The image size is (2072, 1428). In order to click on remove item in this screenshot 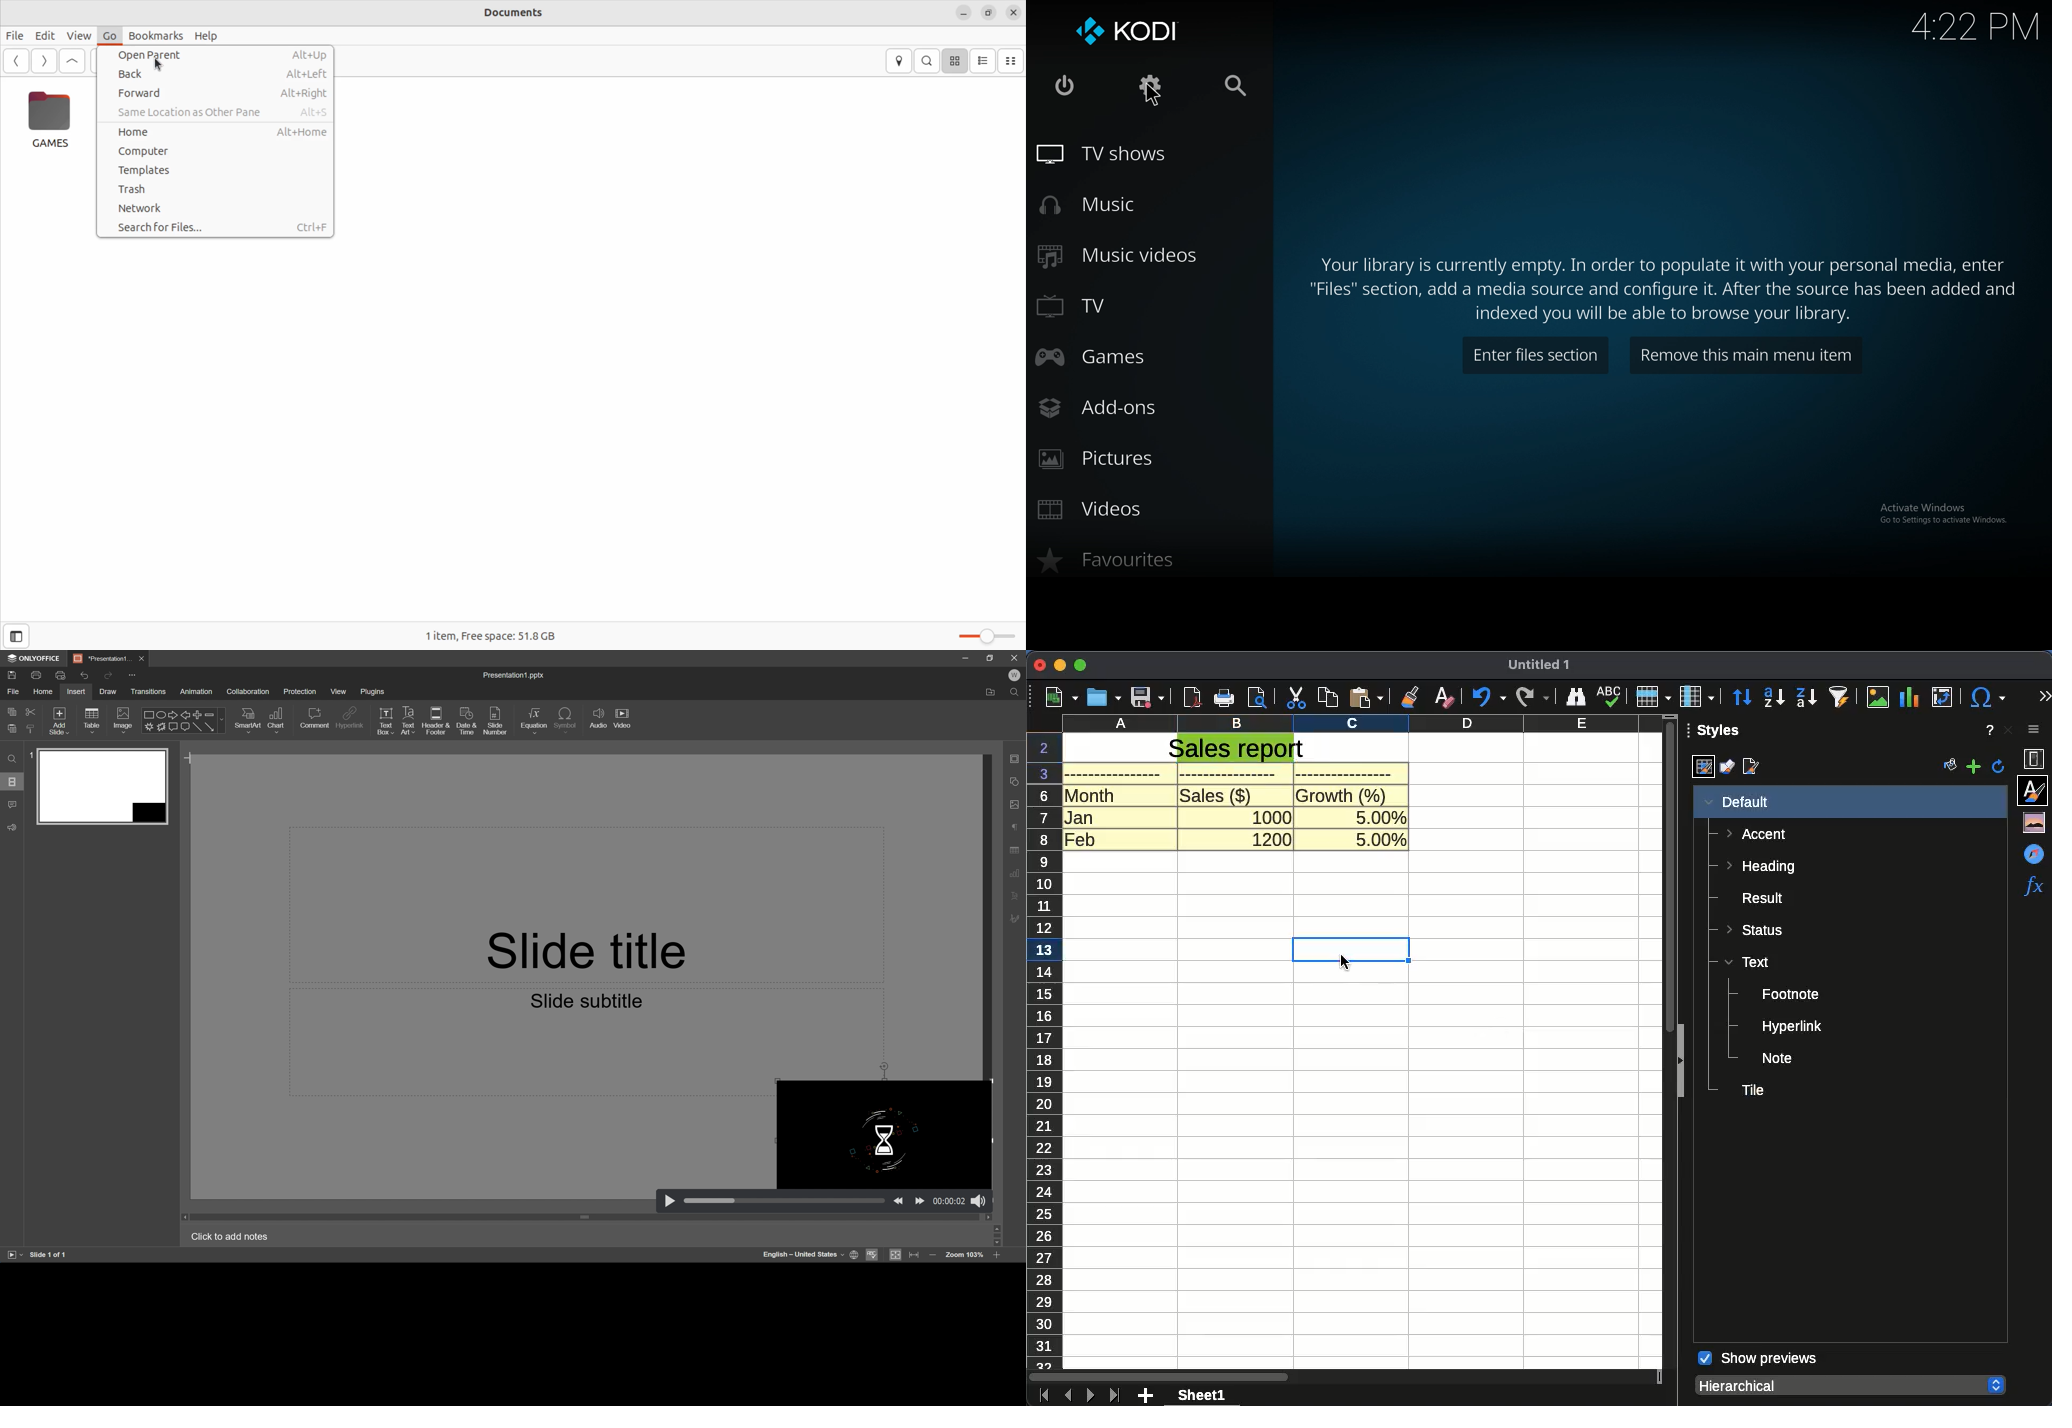, I will do `click(1745, 355)`.